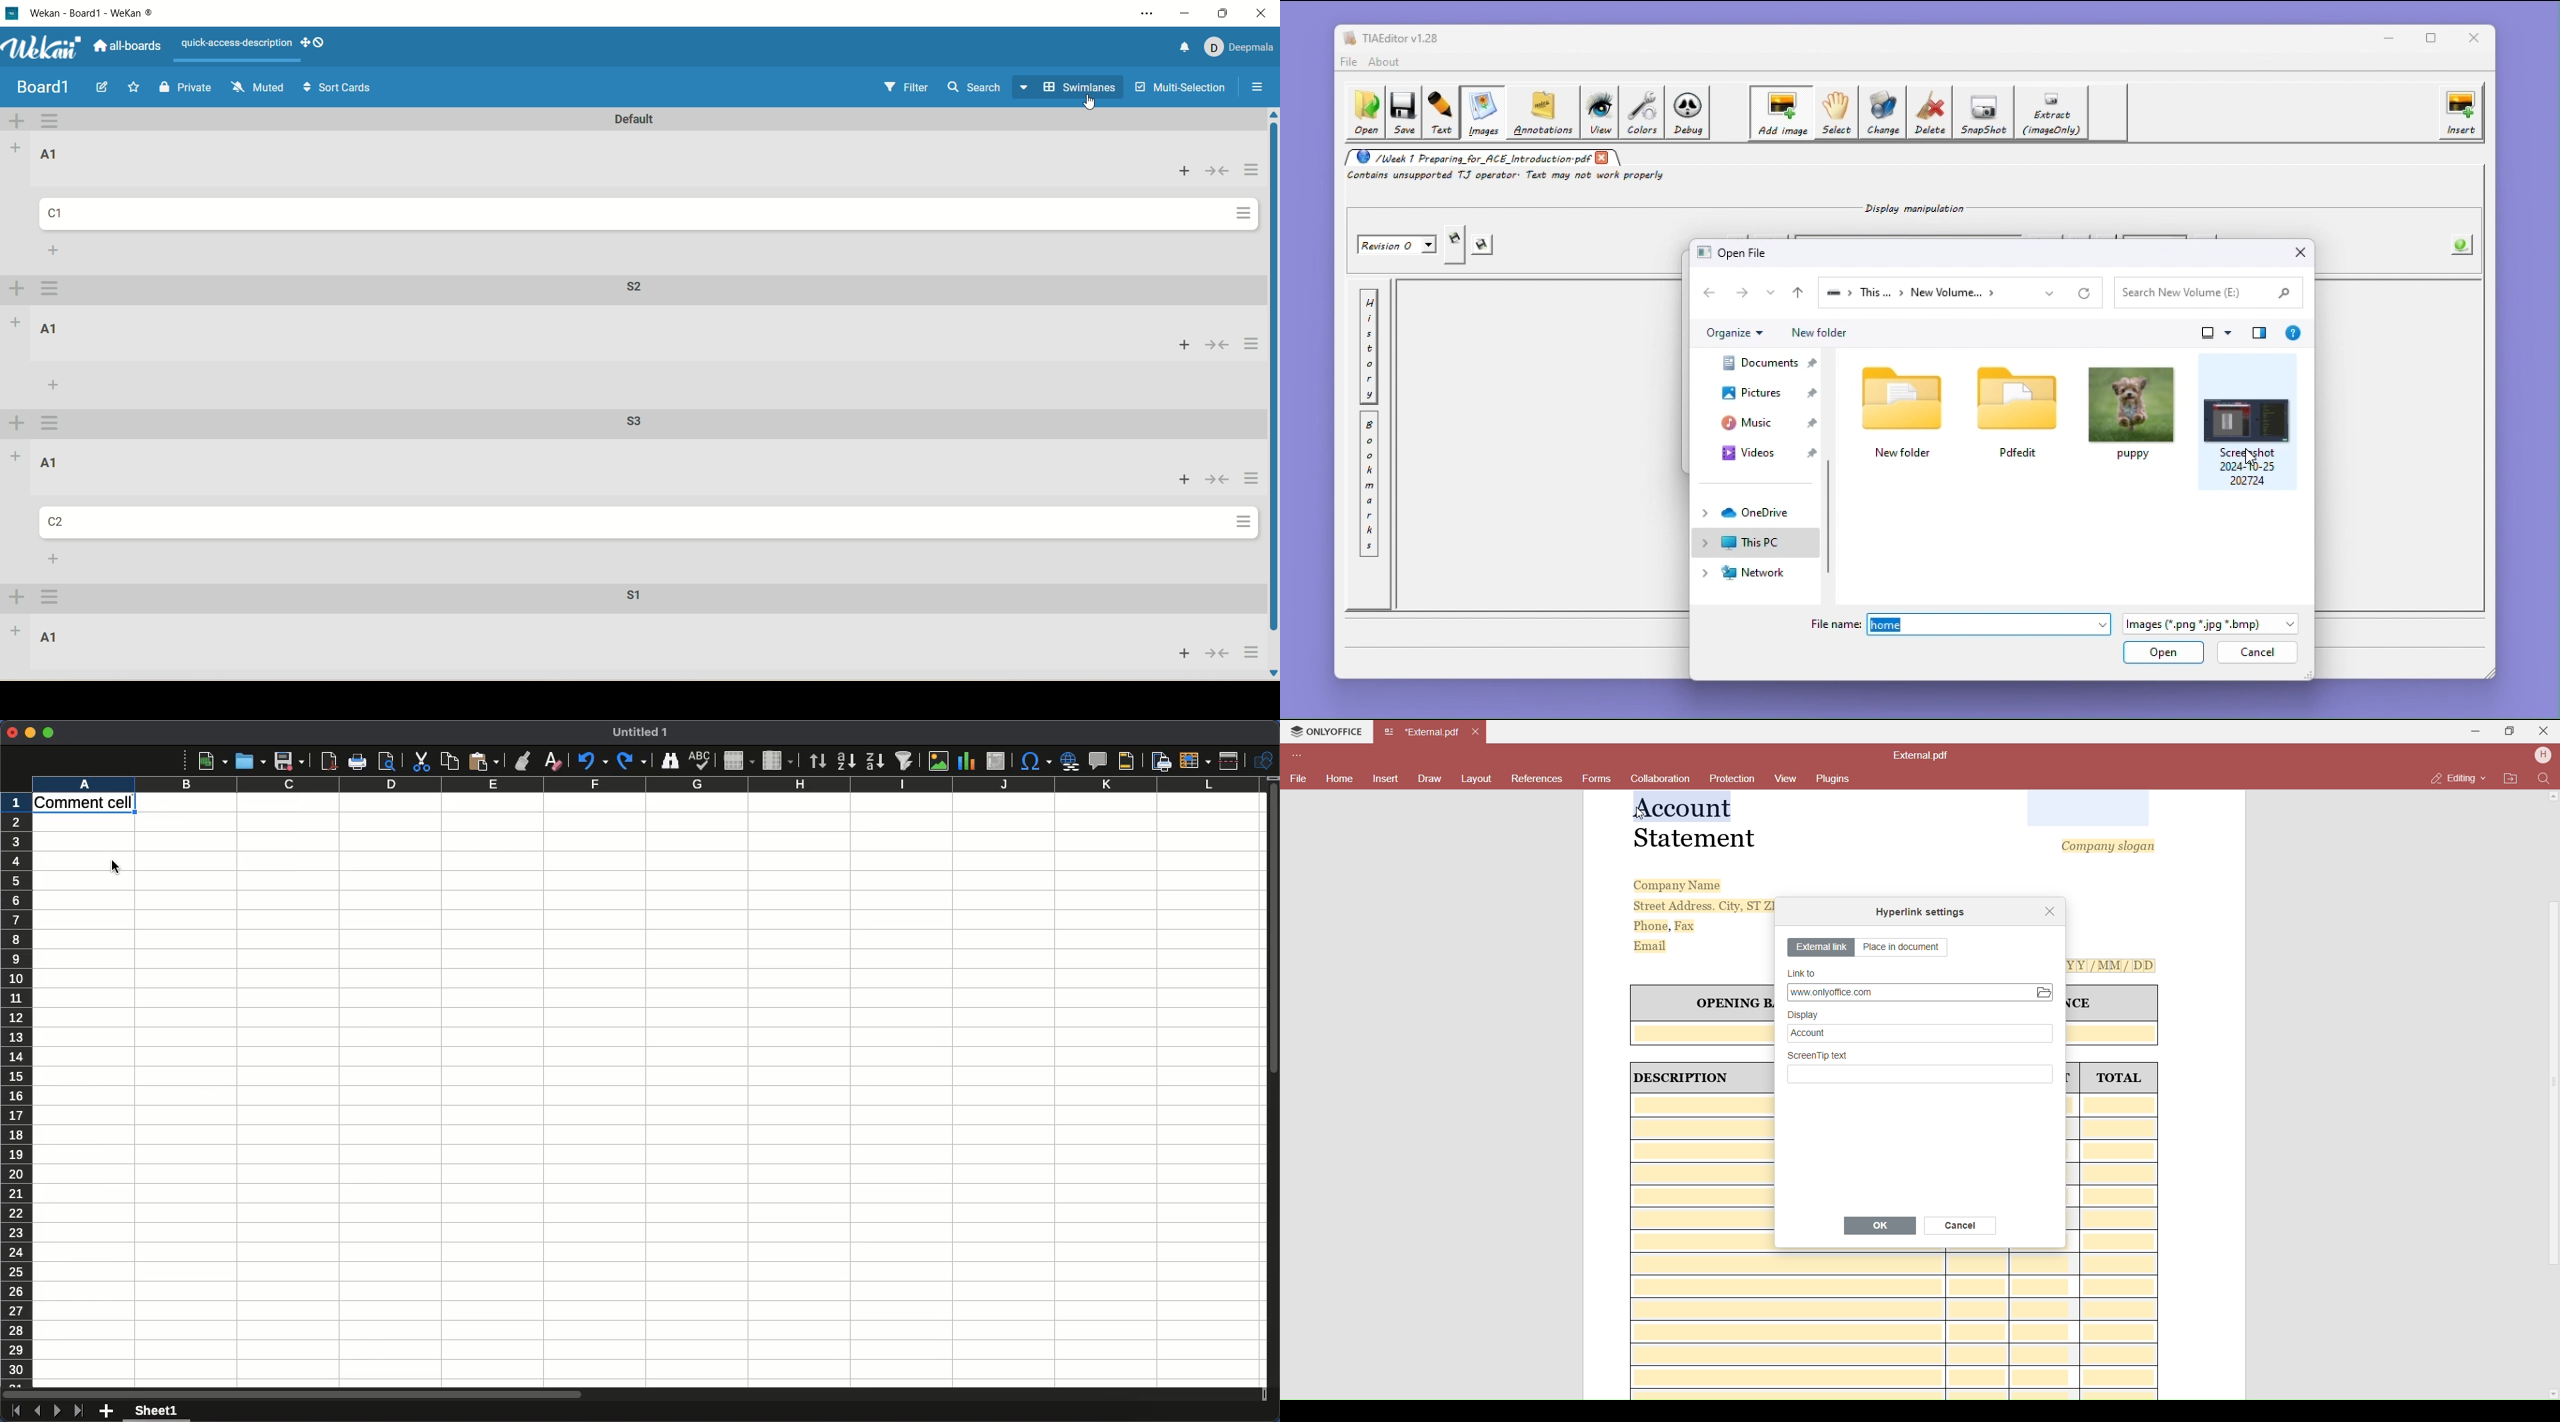 The height and width of the screenshot is (1428, 2576). What do you see at coordinates (1805, 1015) in the screenshot?
I see `Display` at bounding box center [1805, 1015].